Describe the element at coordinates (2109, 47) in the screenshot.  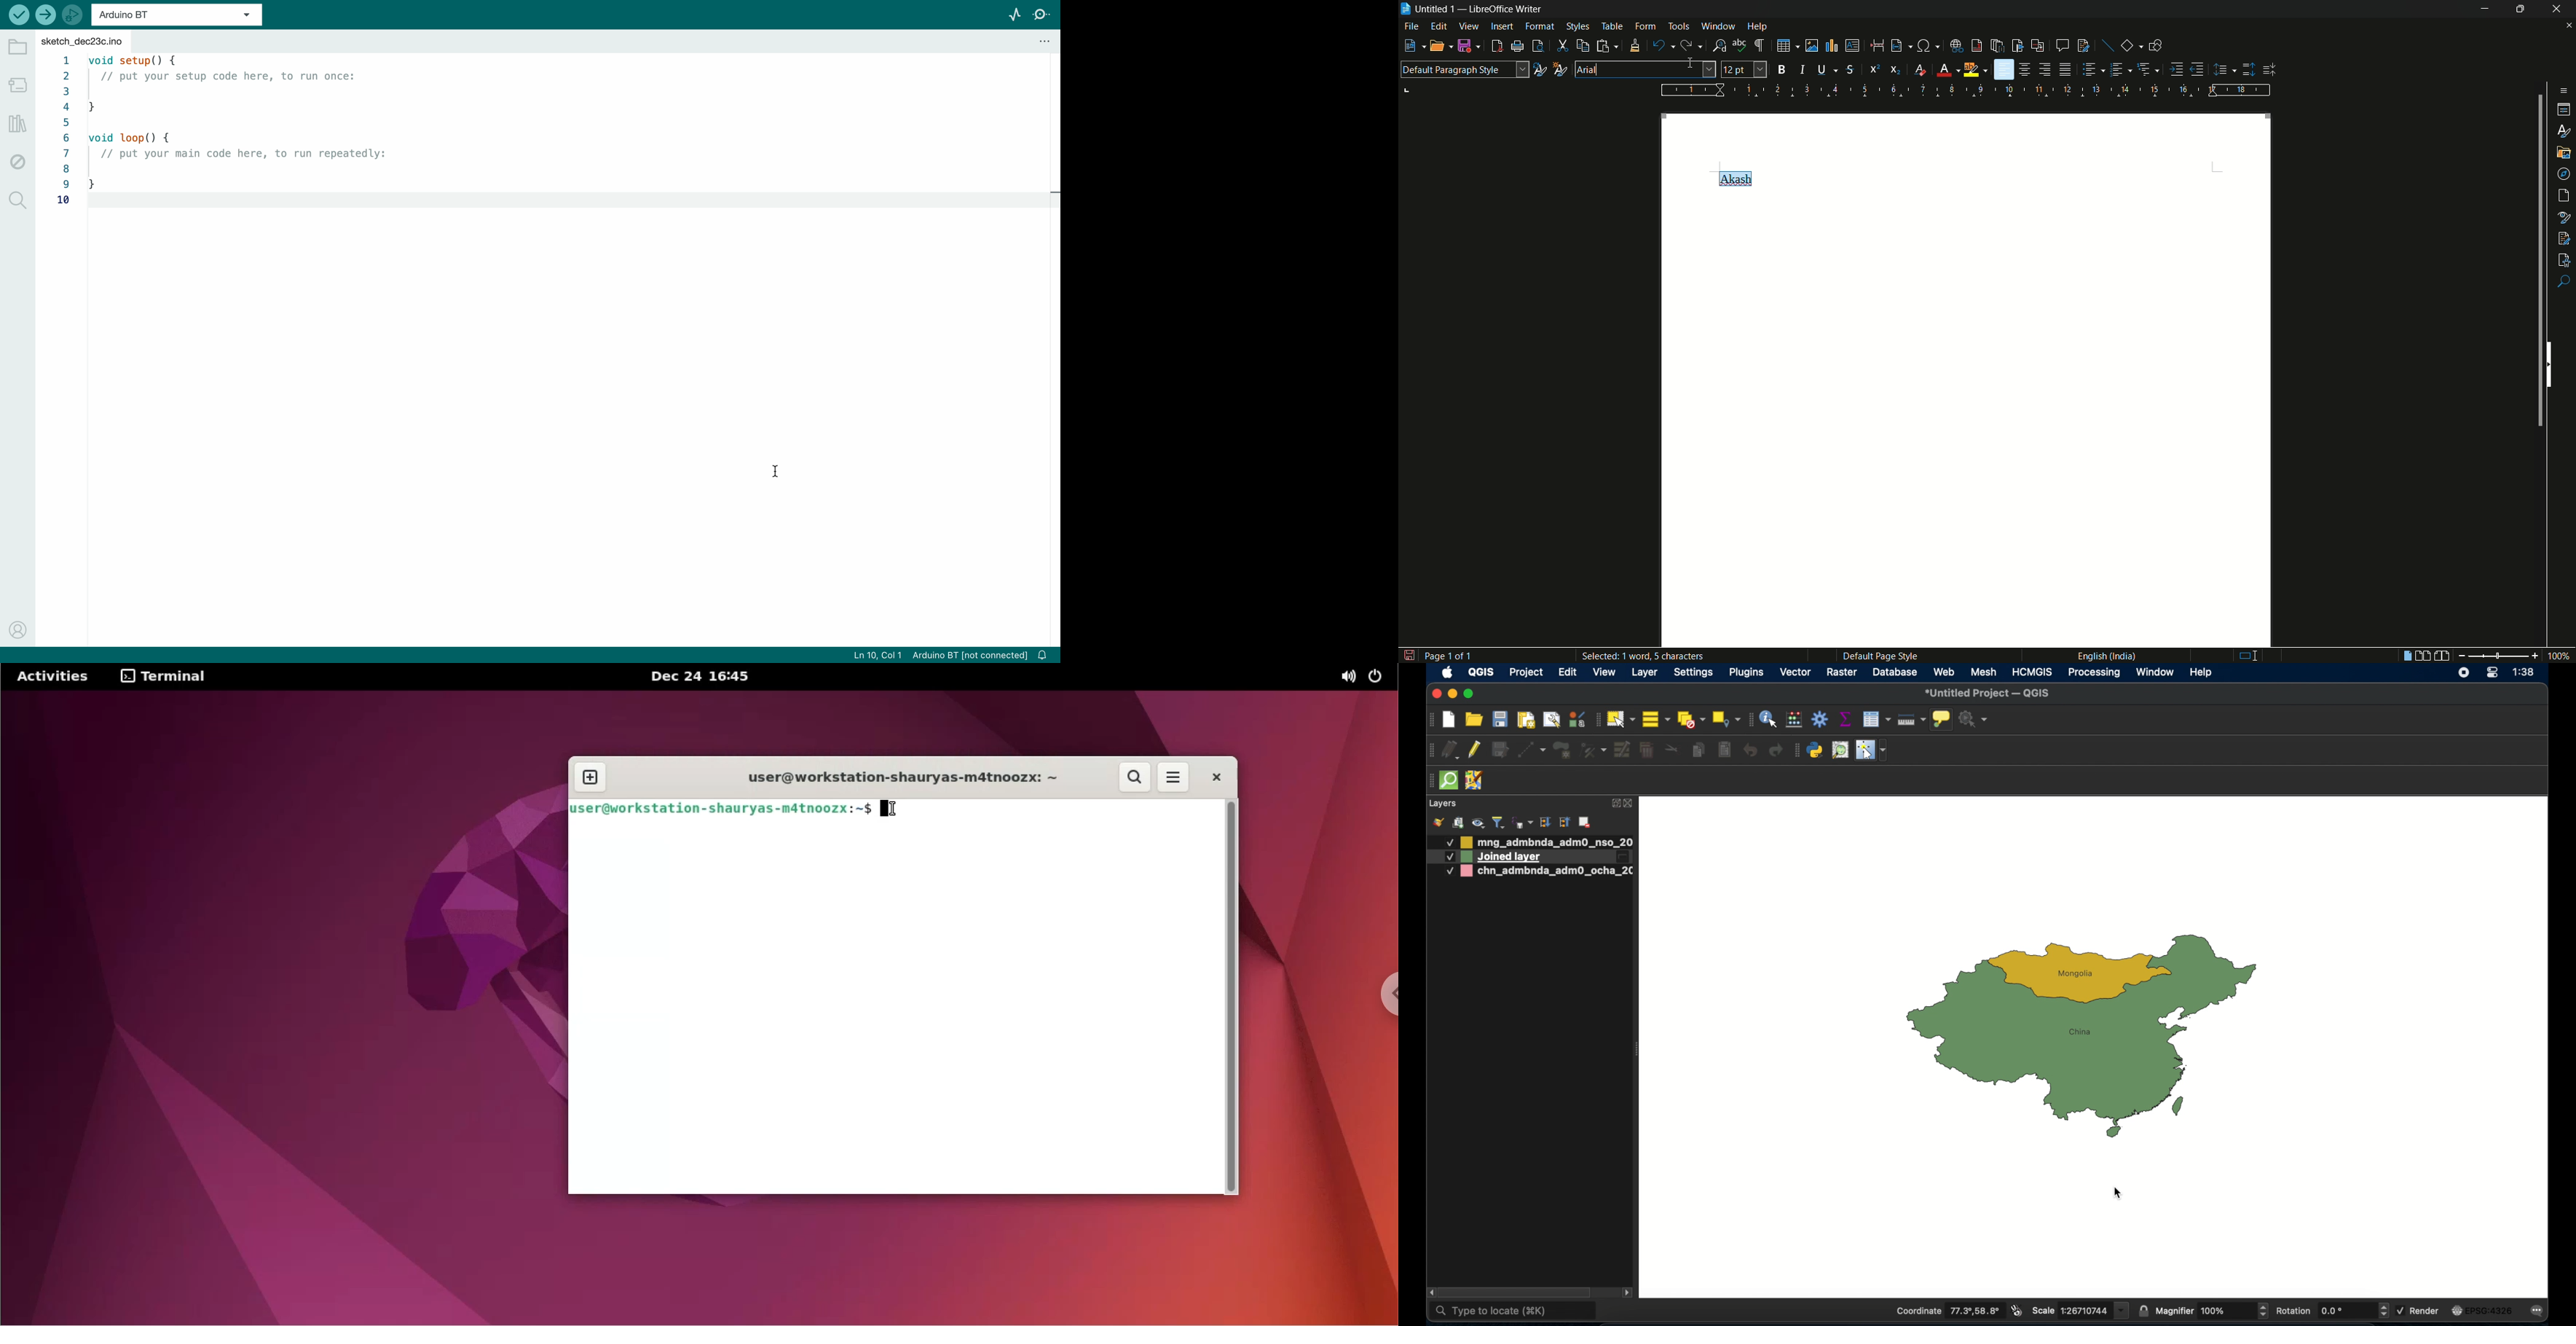
I see `insert line` at that location.